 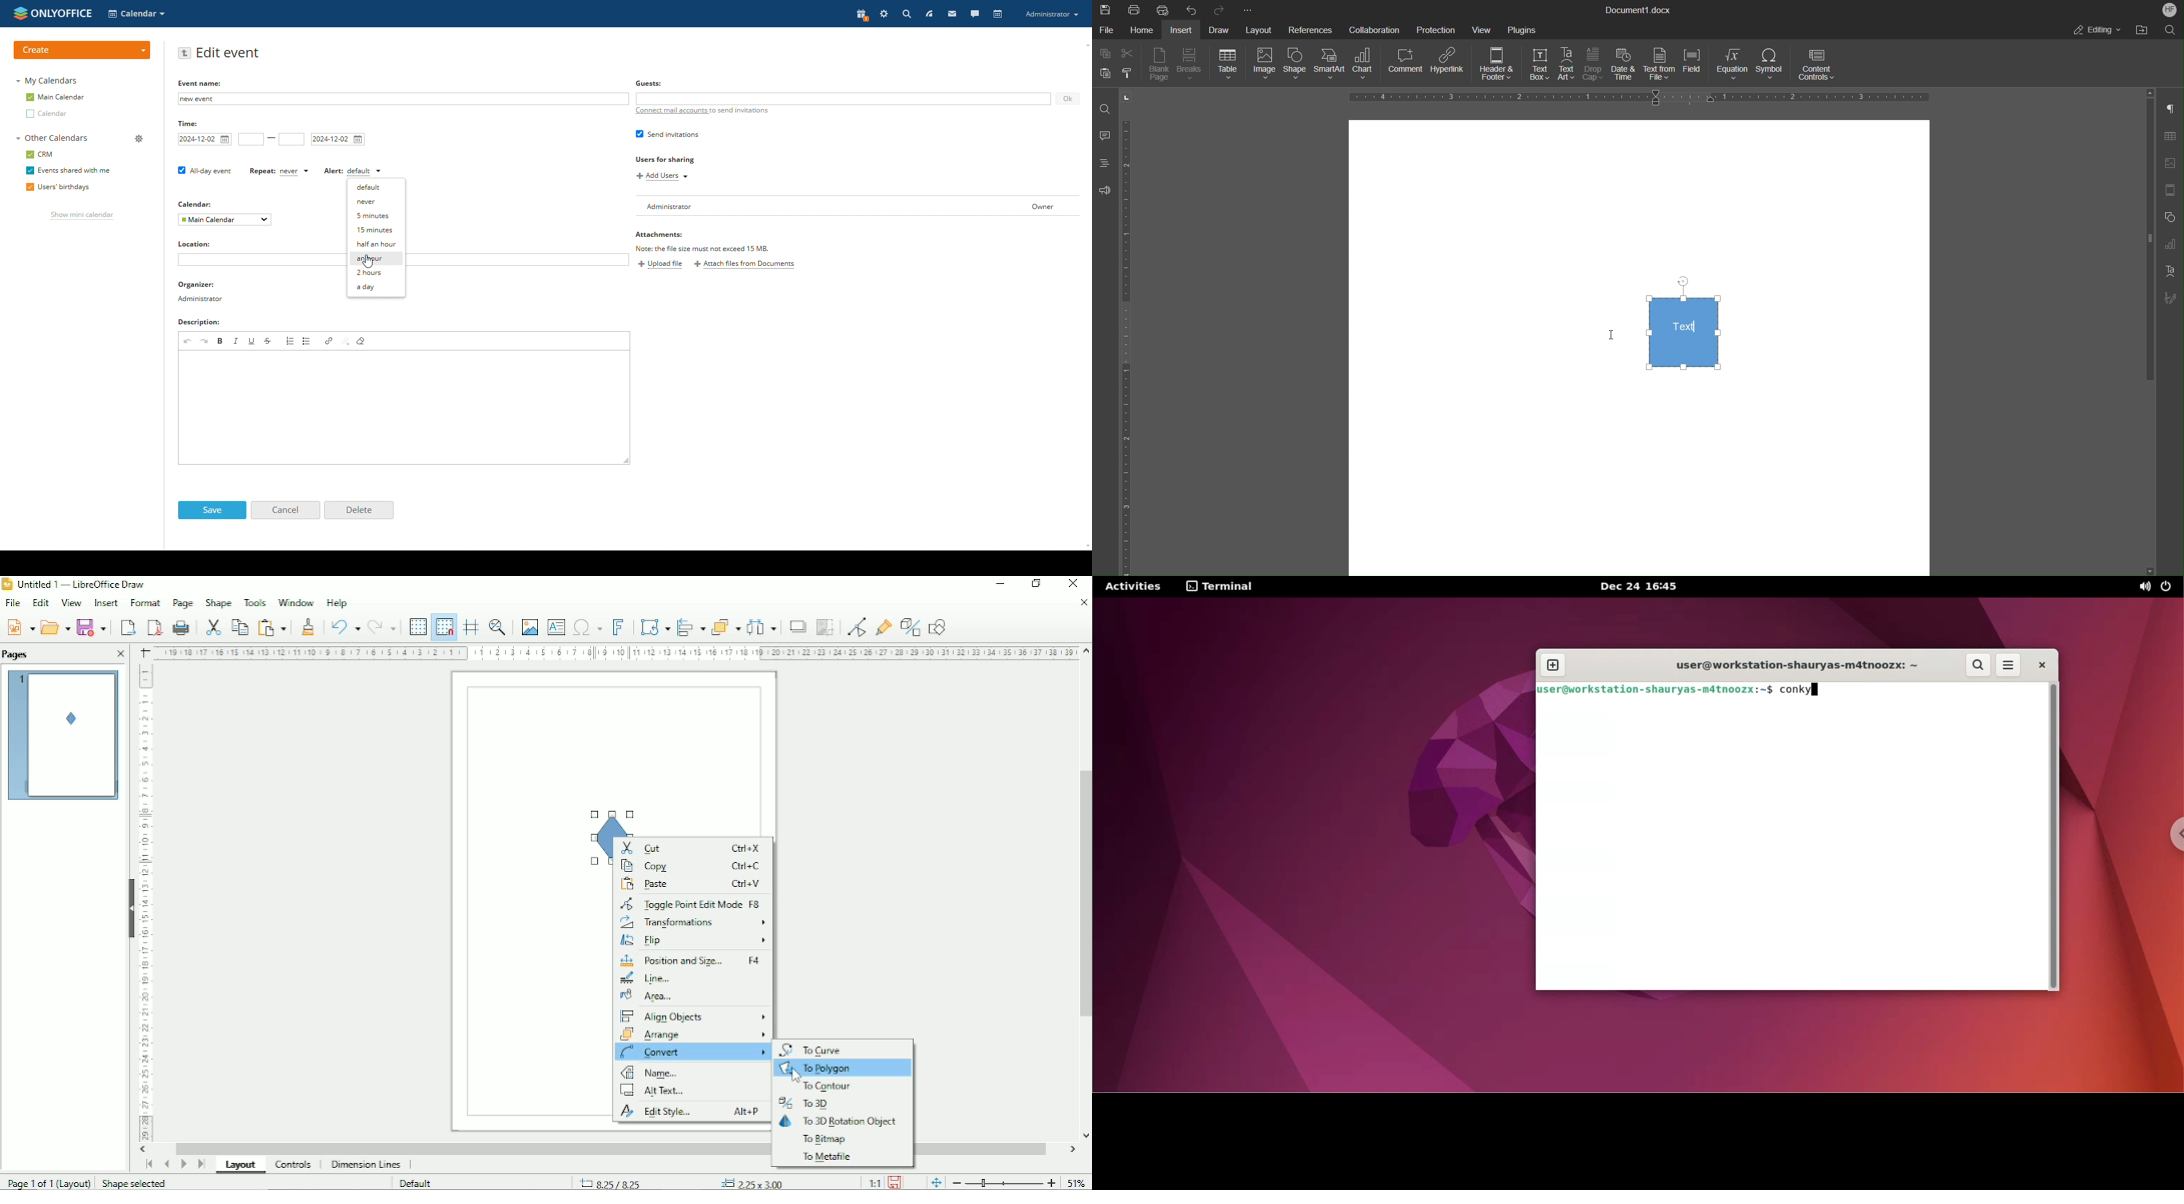 I want to click on Insert text box, so click(x=556, y=626).